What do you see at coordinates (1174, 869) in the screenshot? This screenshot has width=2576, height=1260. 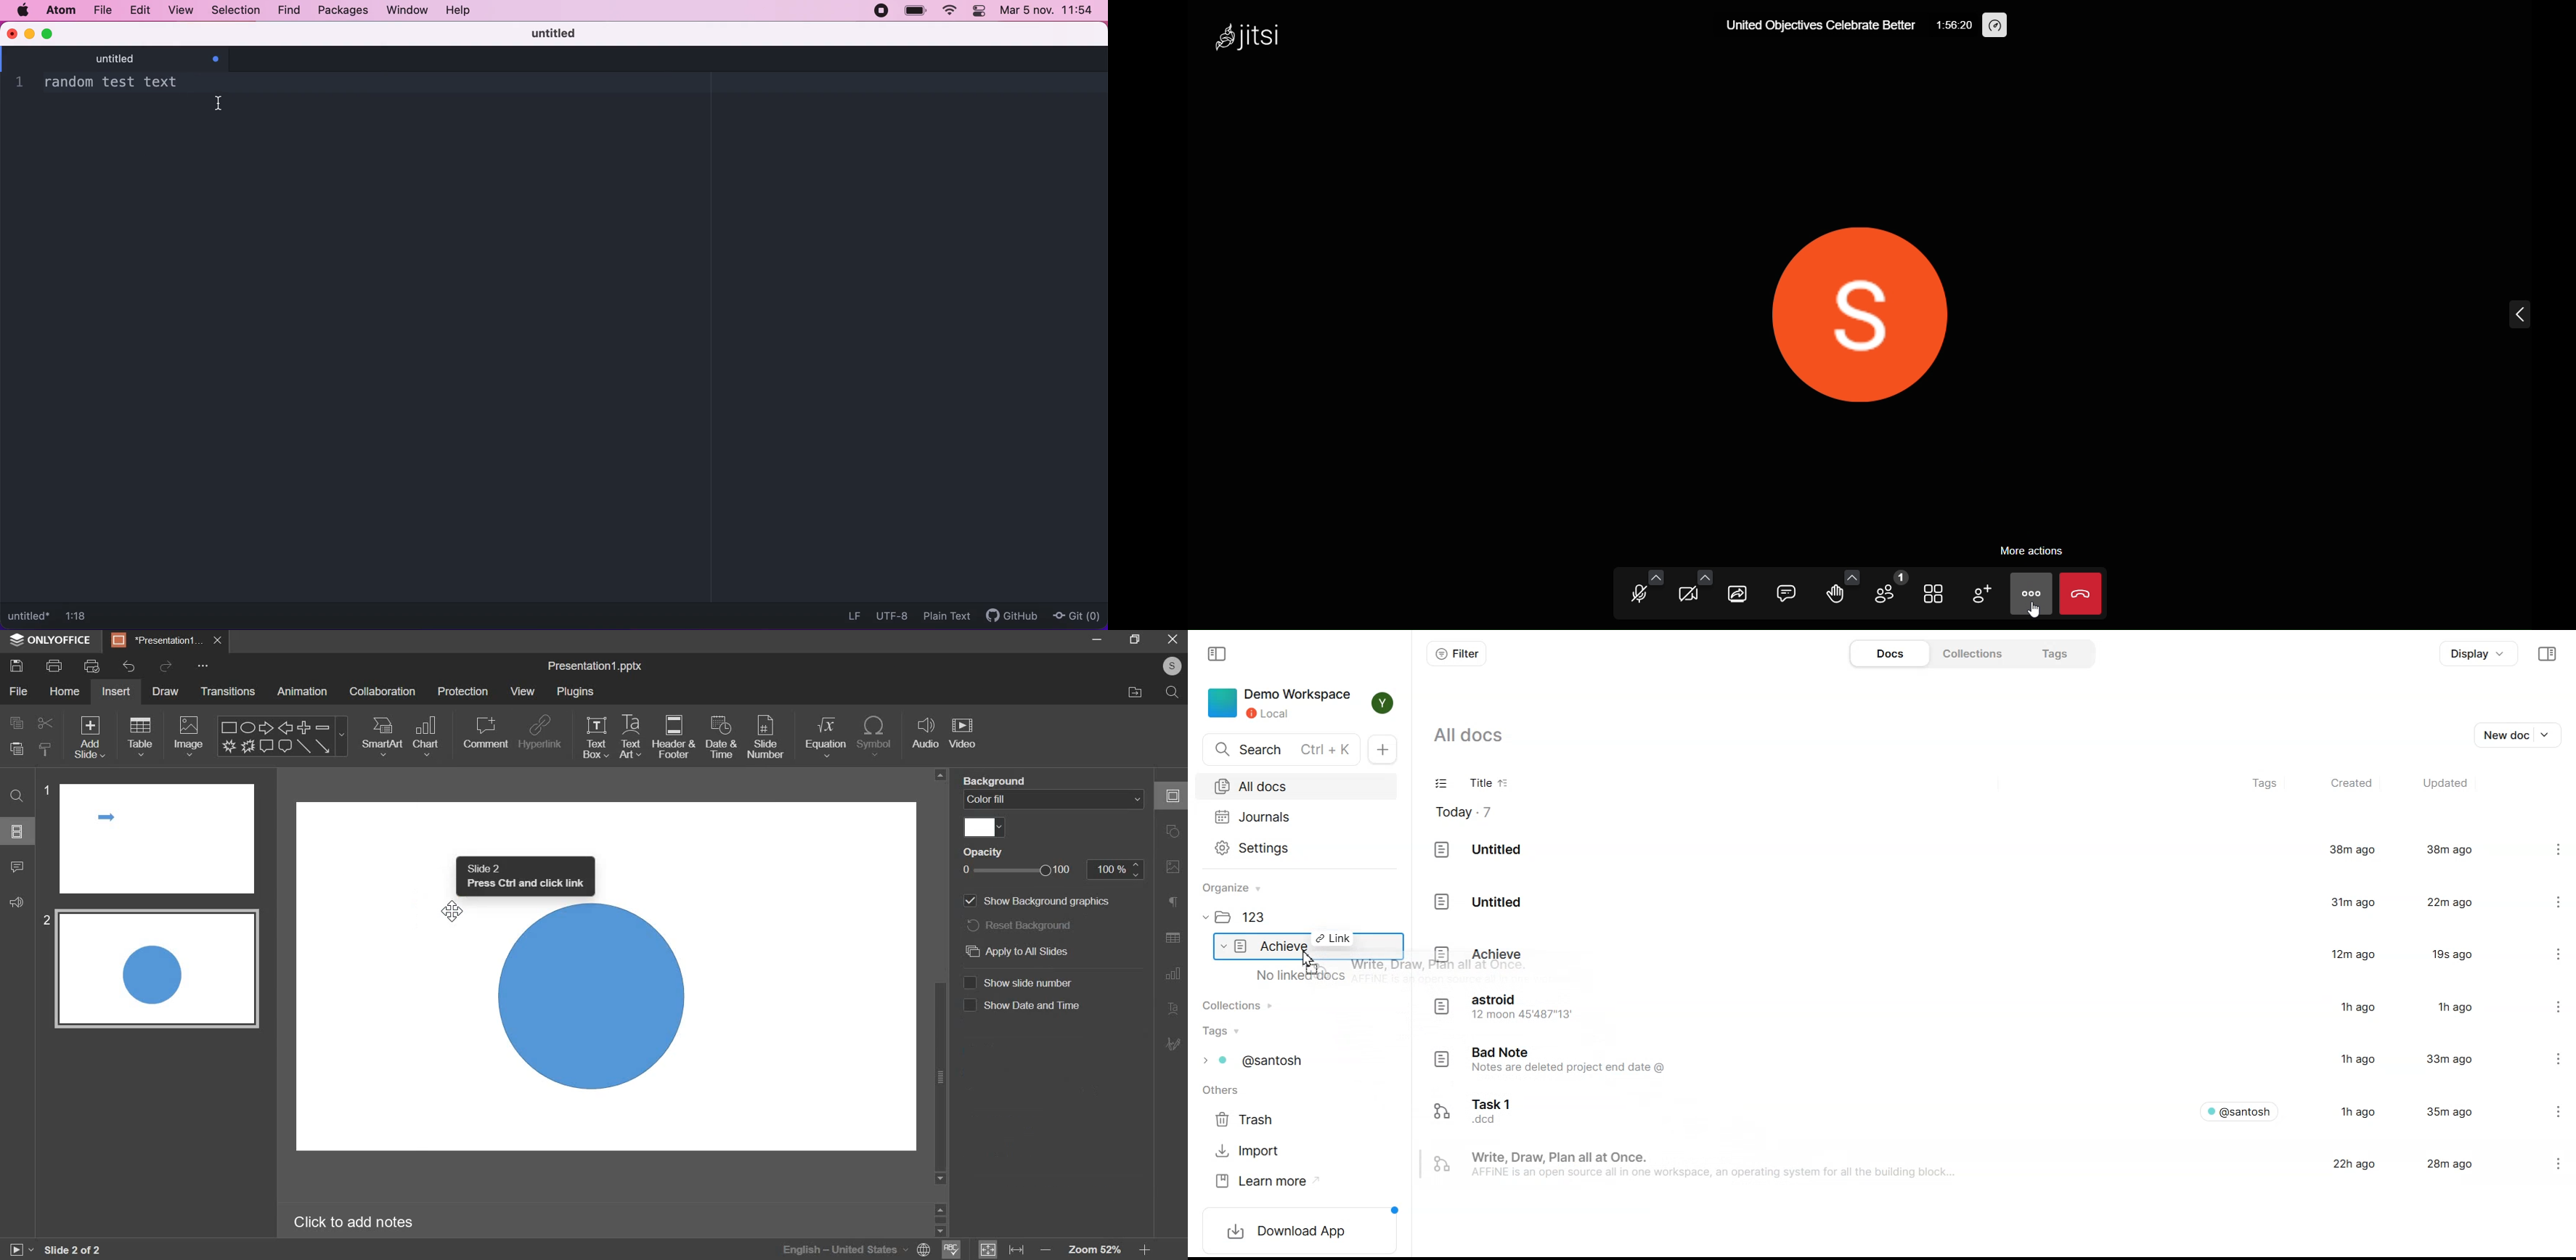 I see `Image settings` at bounding box center [1174, 869].